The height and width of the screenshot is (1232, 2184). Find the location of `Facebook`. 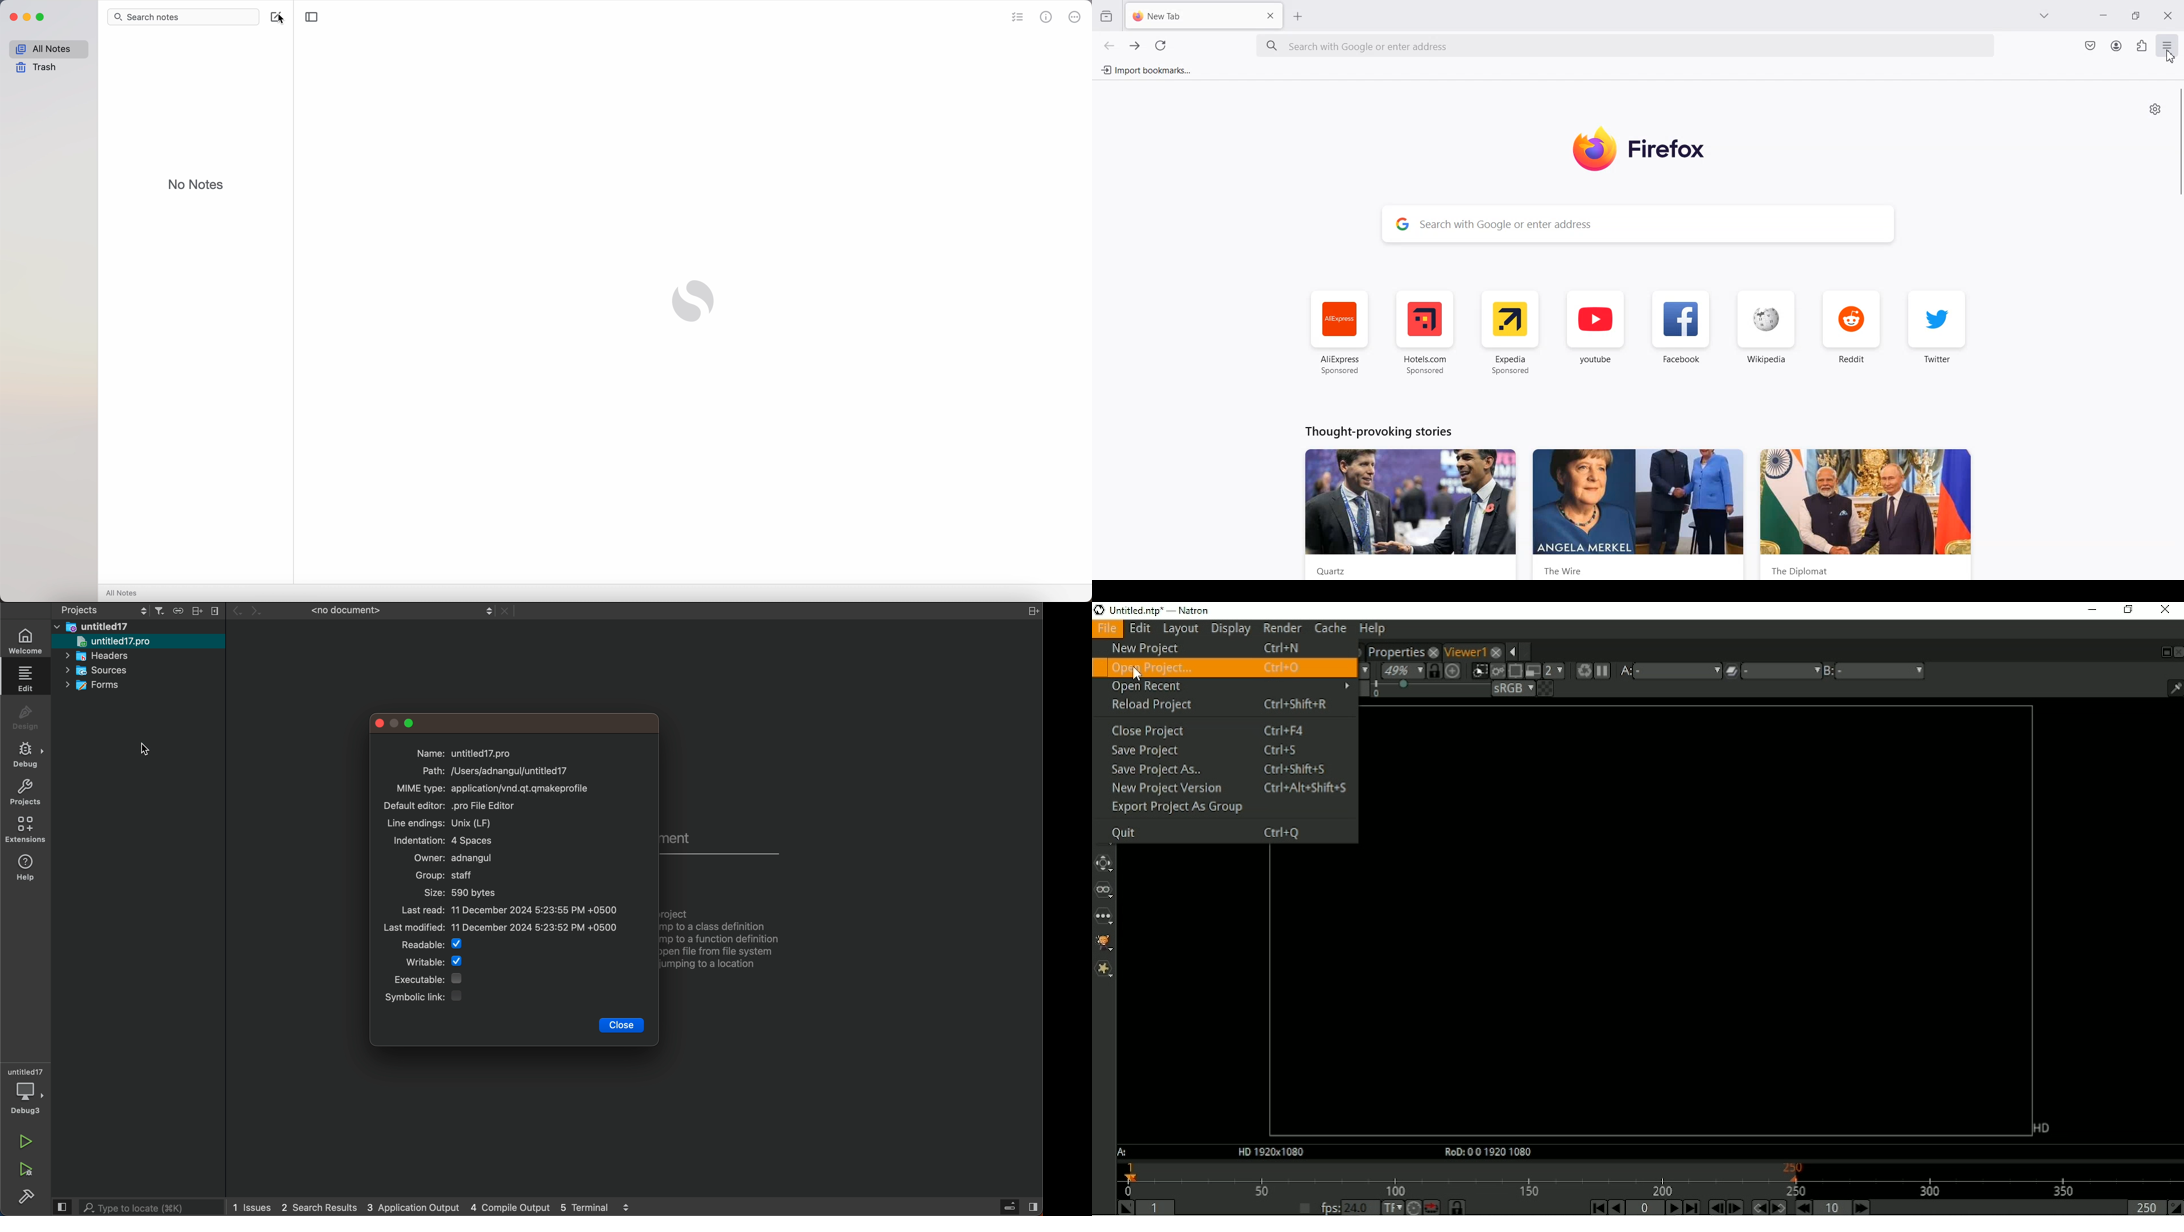

Facebook is located at coordinates (1681, 330).